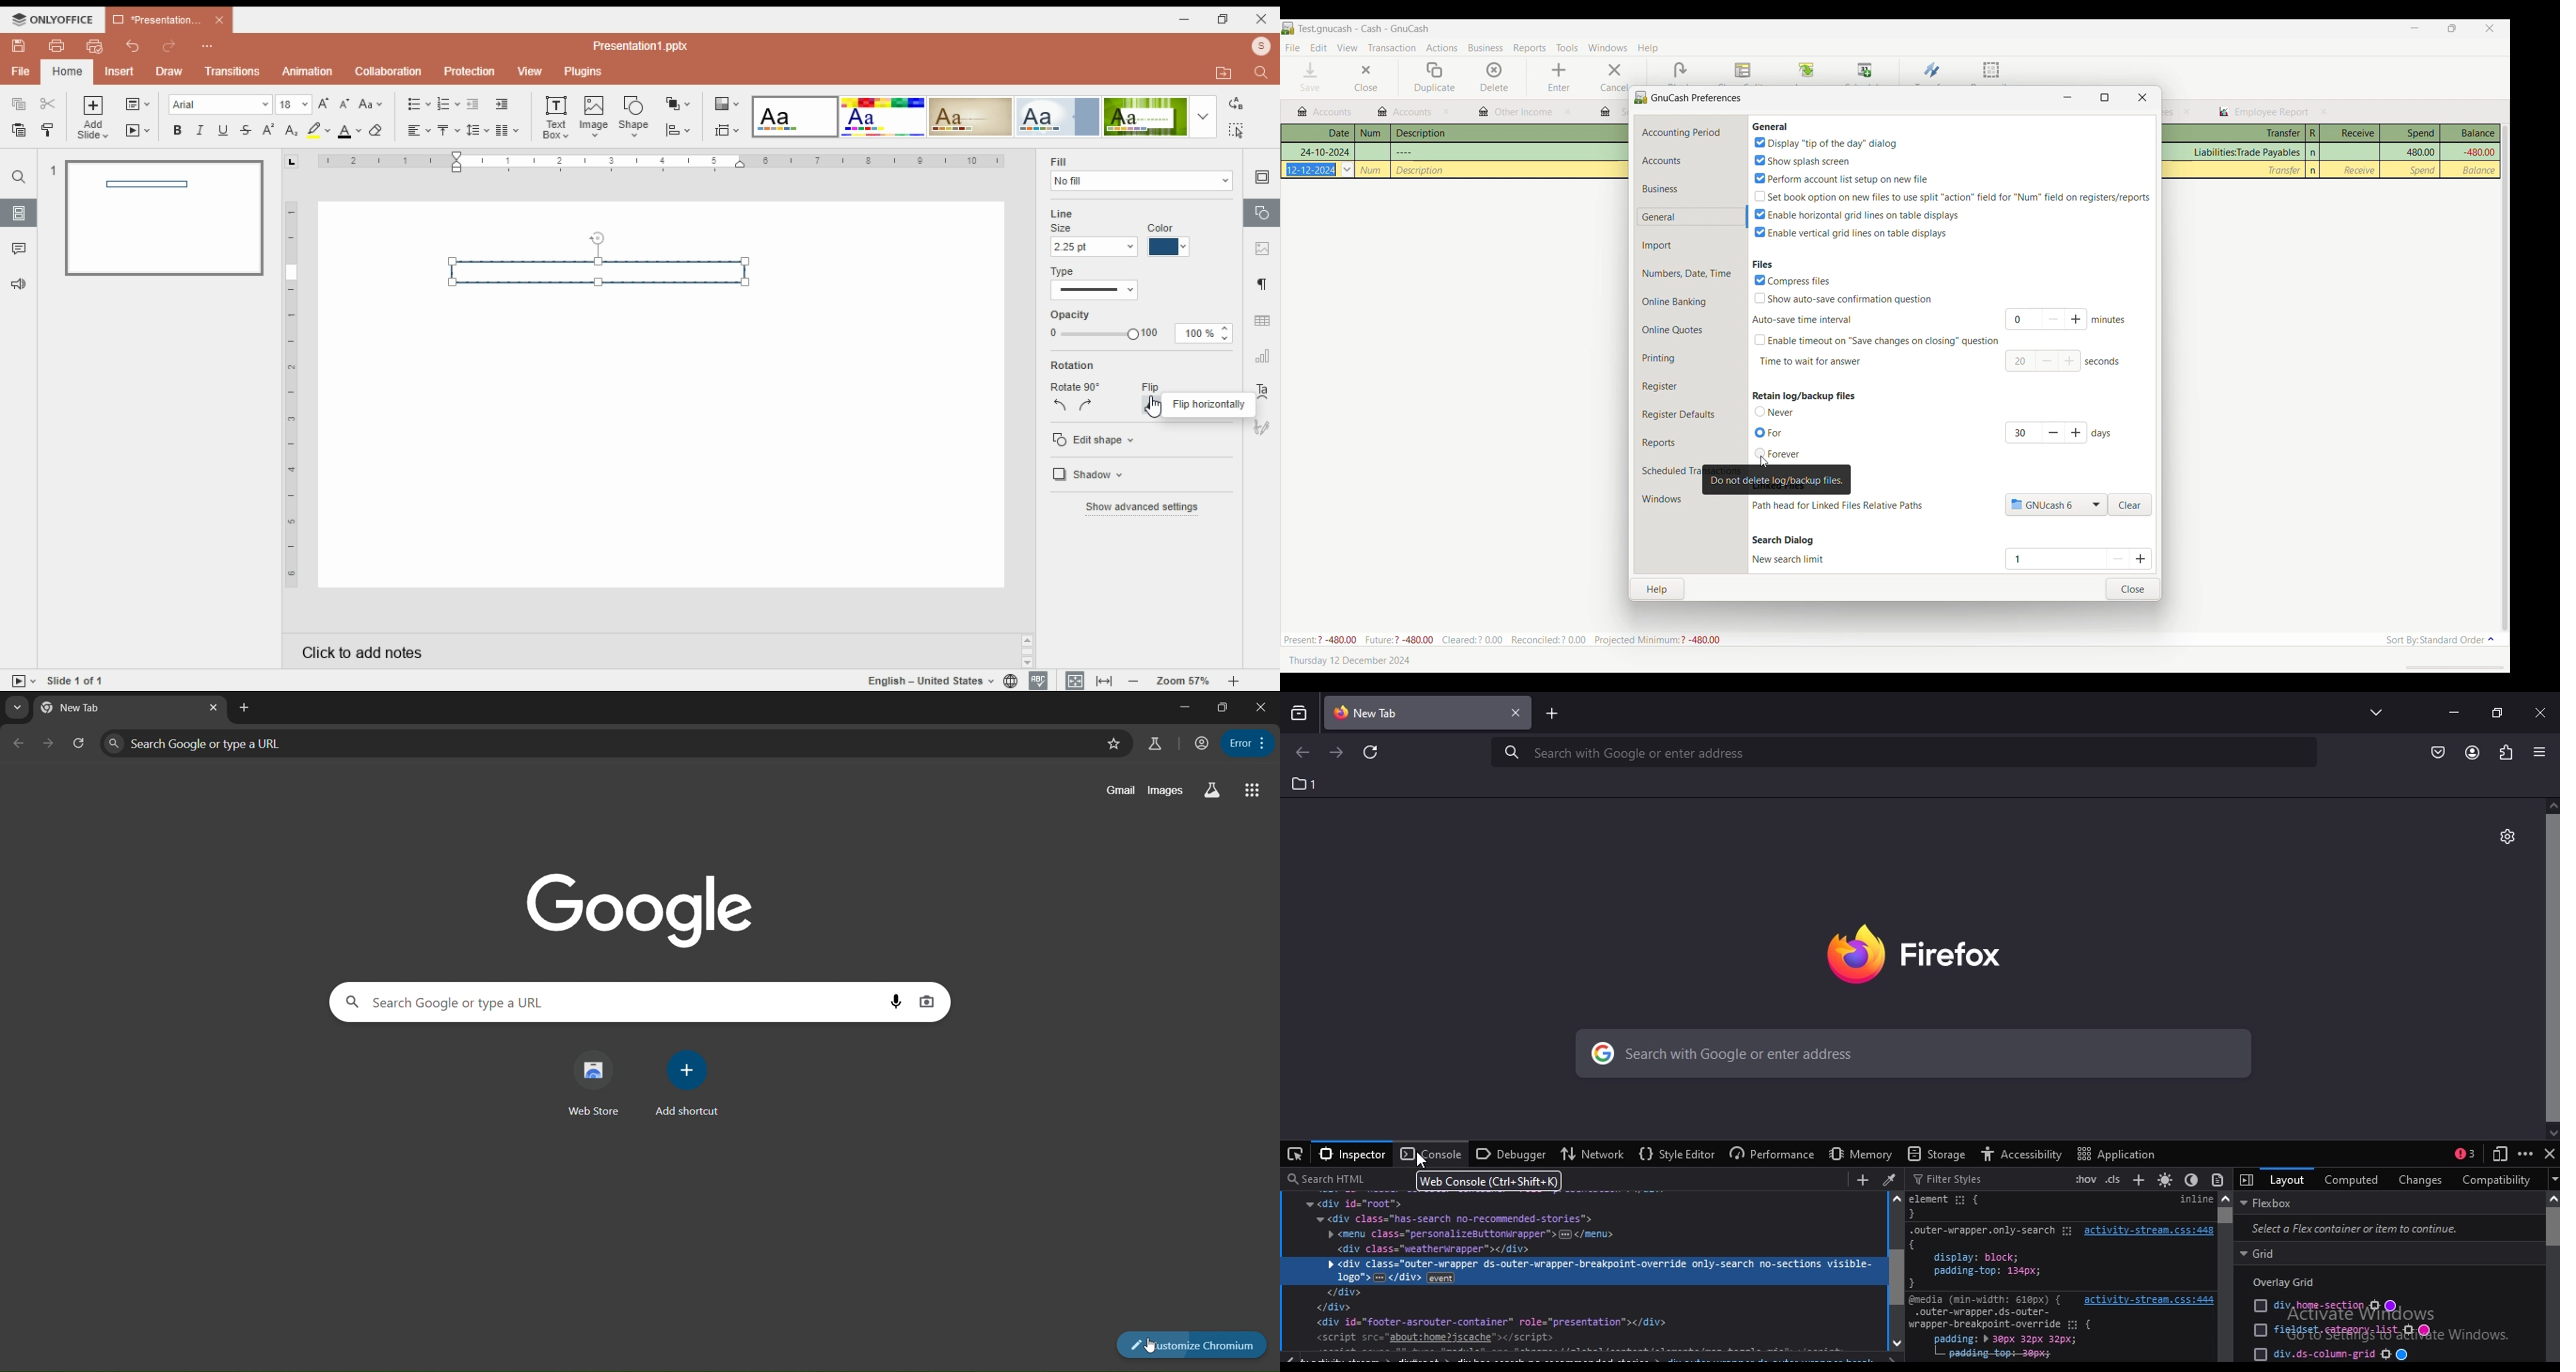 The height and width of the screenshot is (1372, 2576). Describe the element at coordinates (1567, 111) in the screenshot. I see `close` at that location.